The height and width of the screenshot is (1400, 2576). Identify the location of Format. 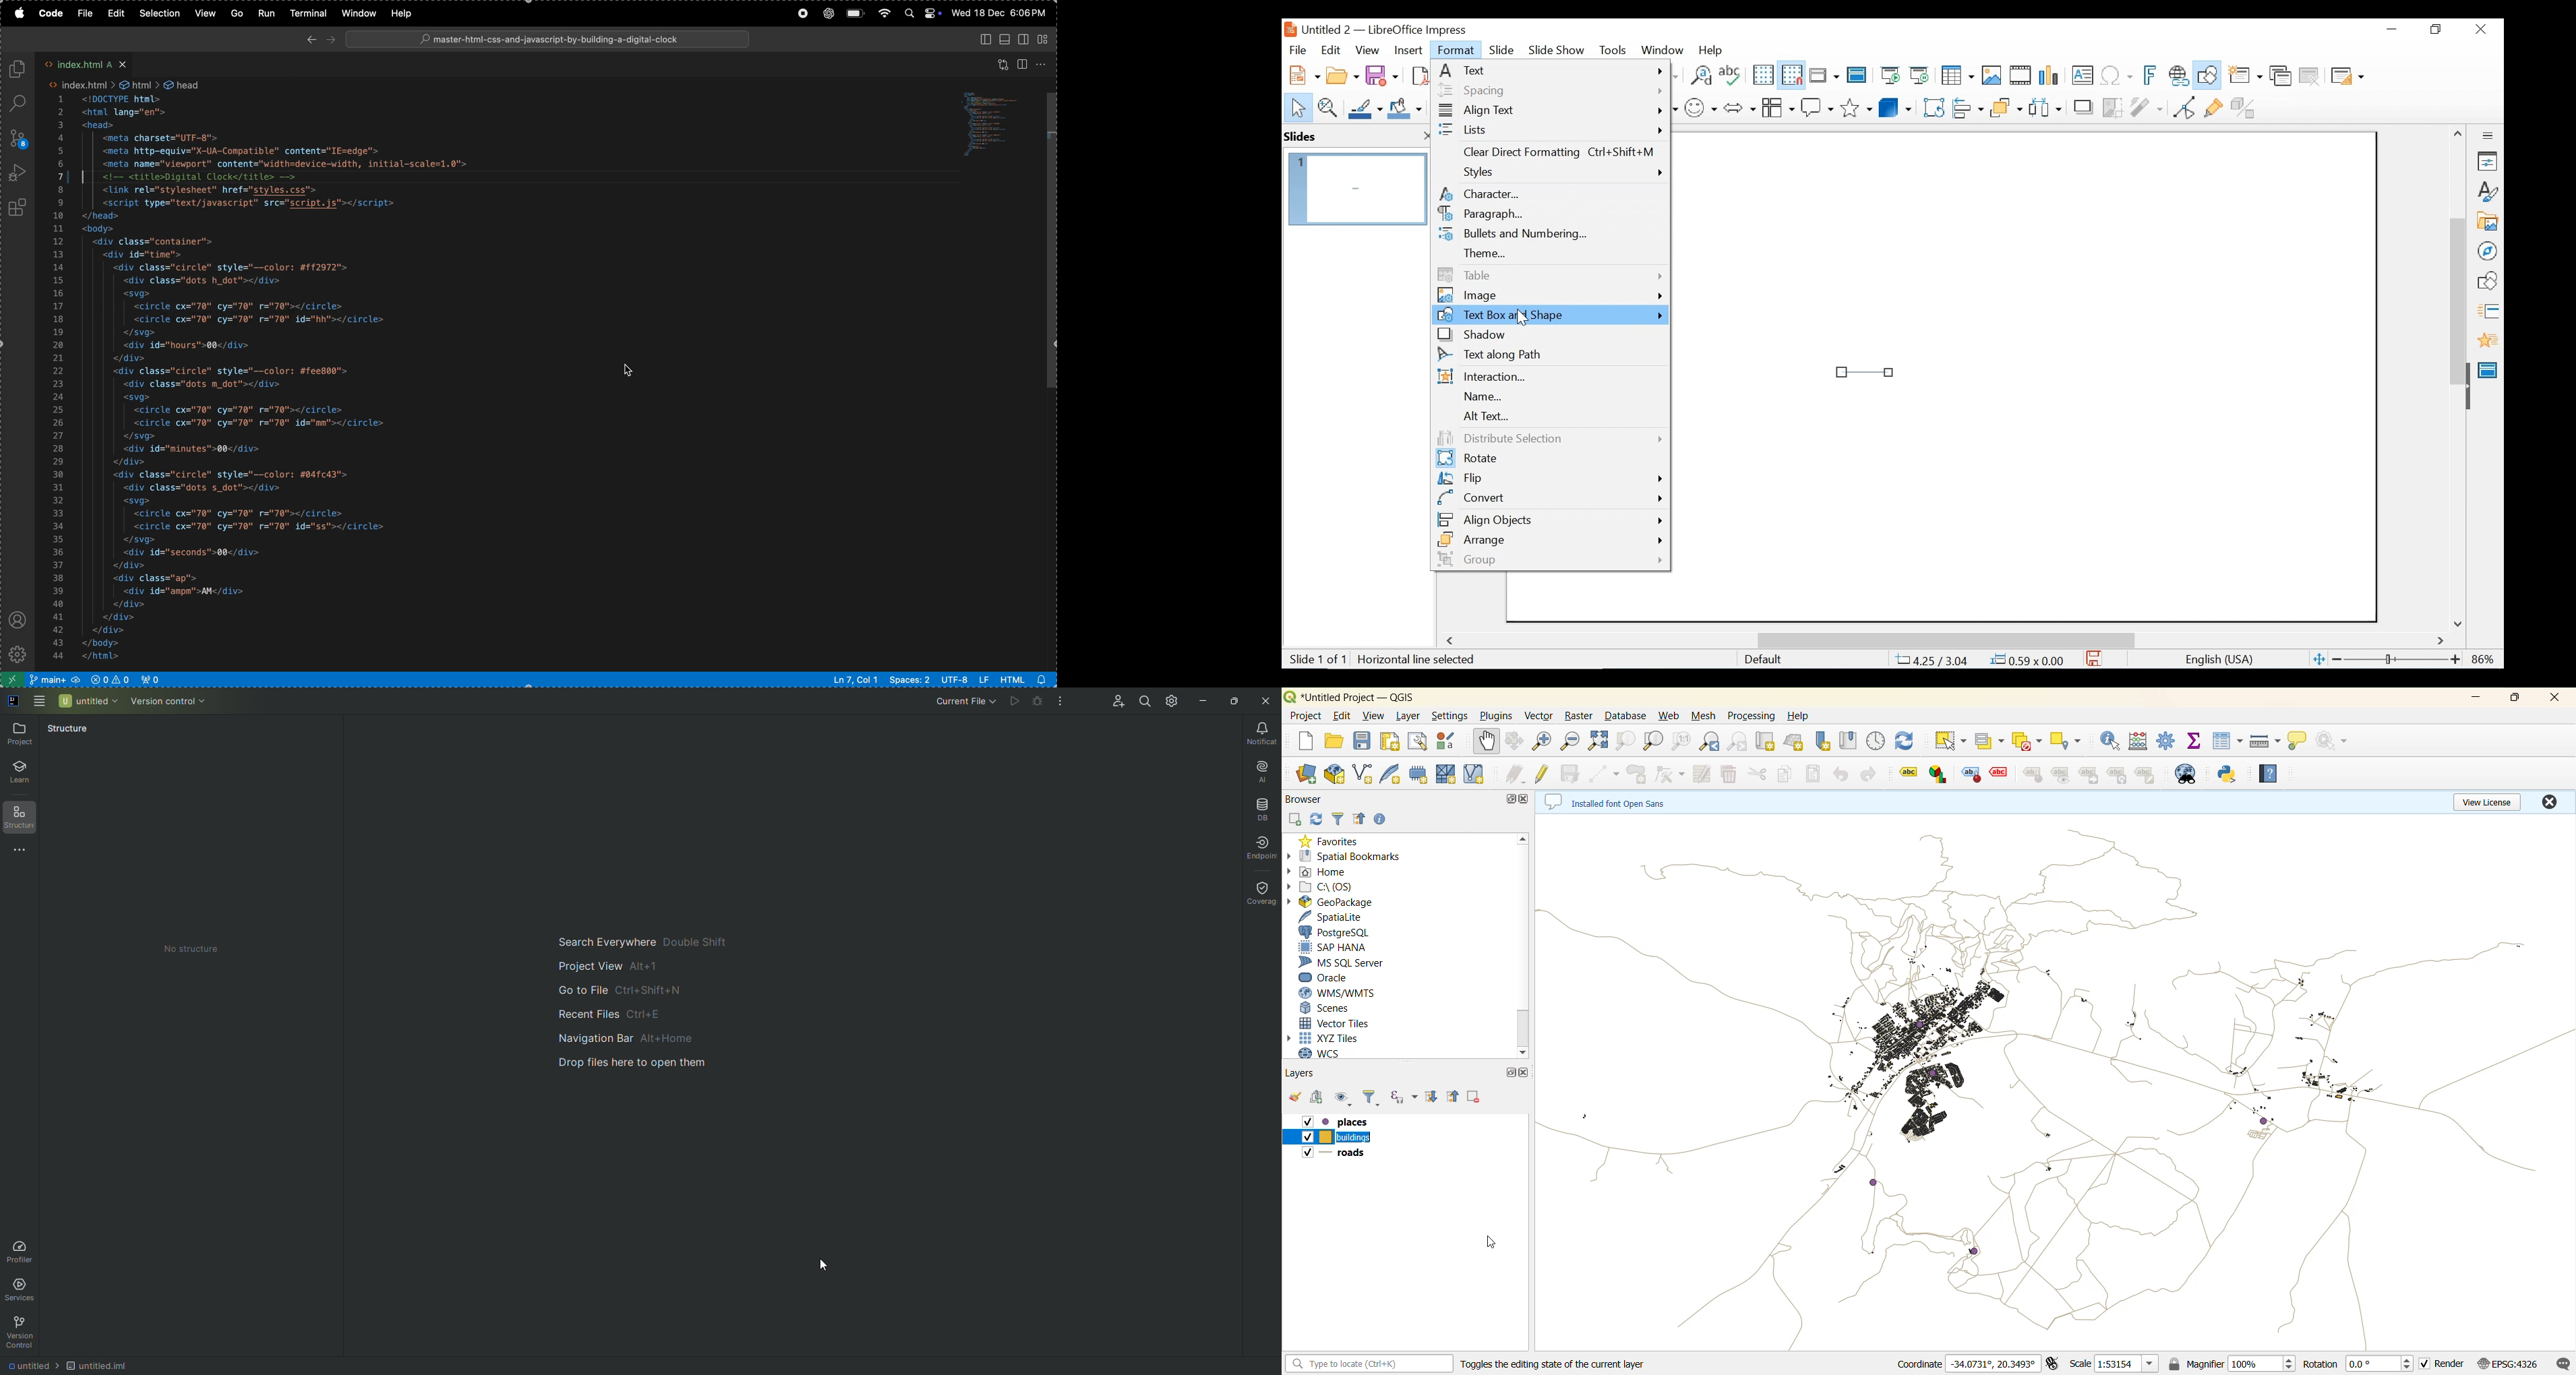
(1457, 50).